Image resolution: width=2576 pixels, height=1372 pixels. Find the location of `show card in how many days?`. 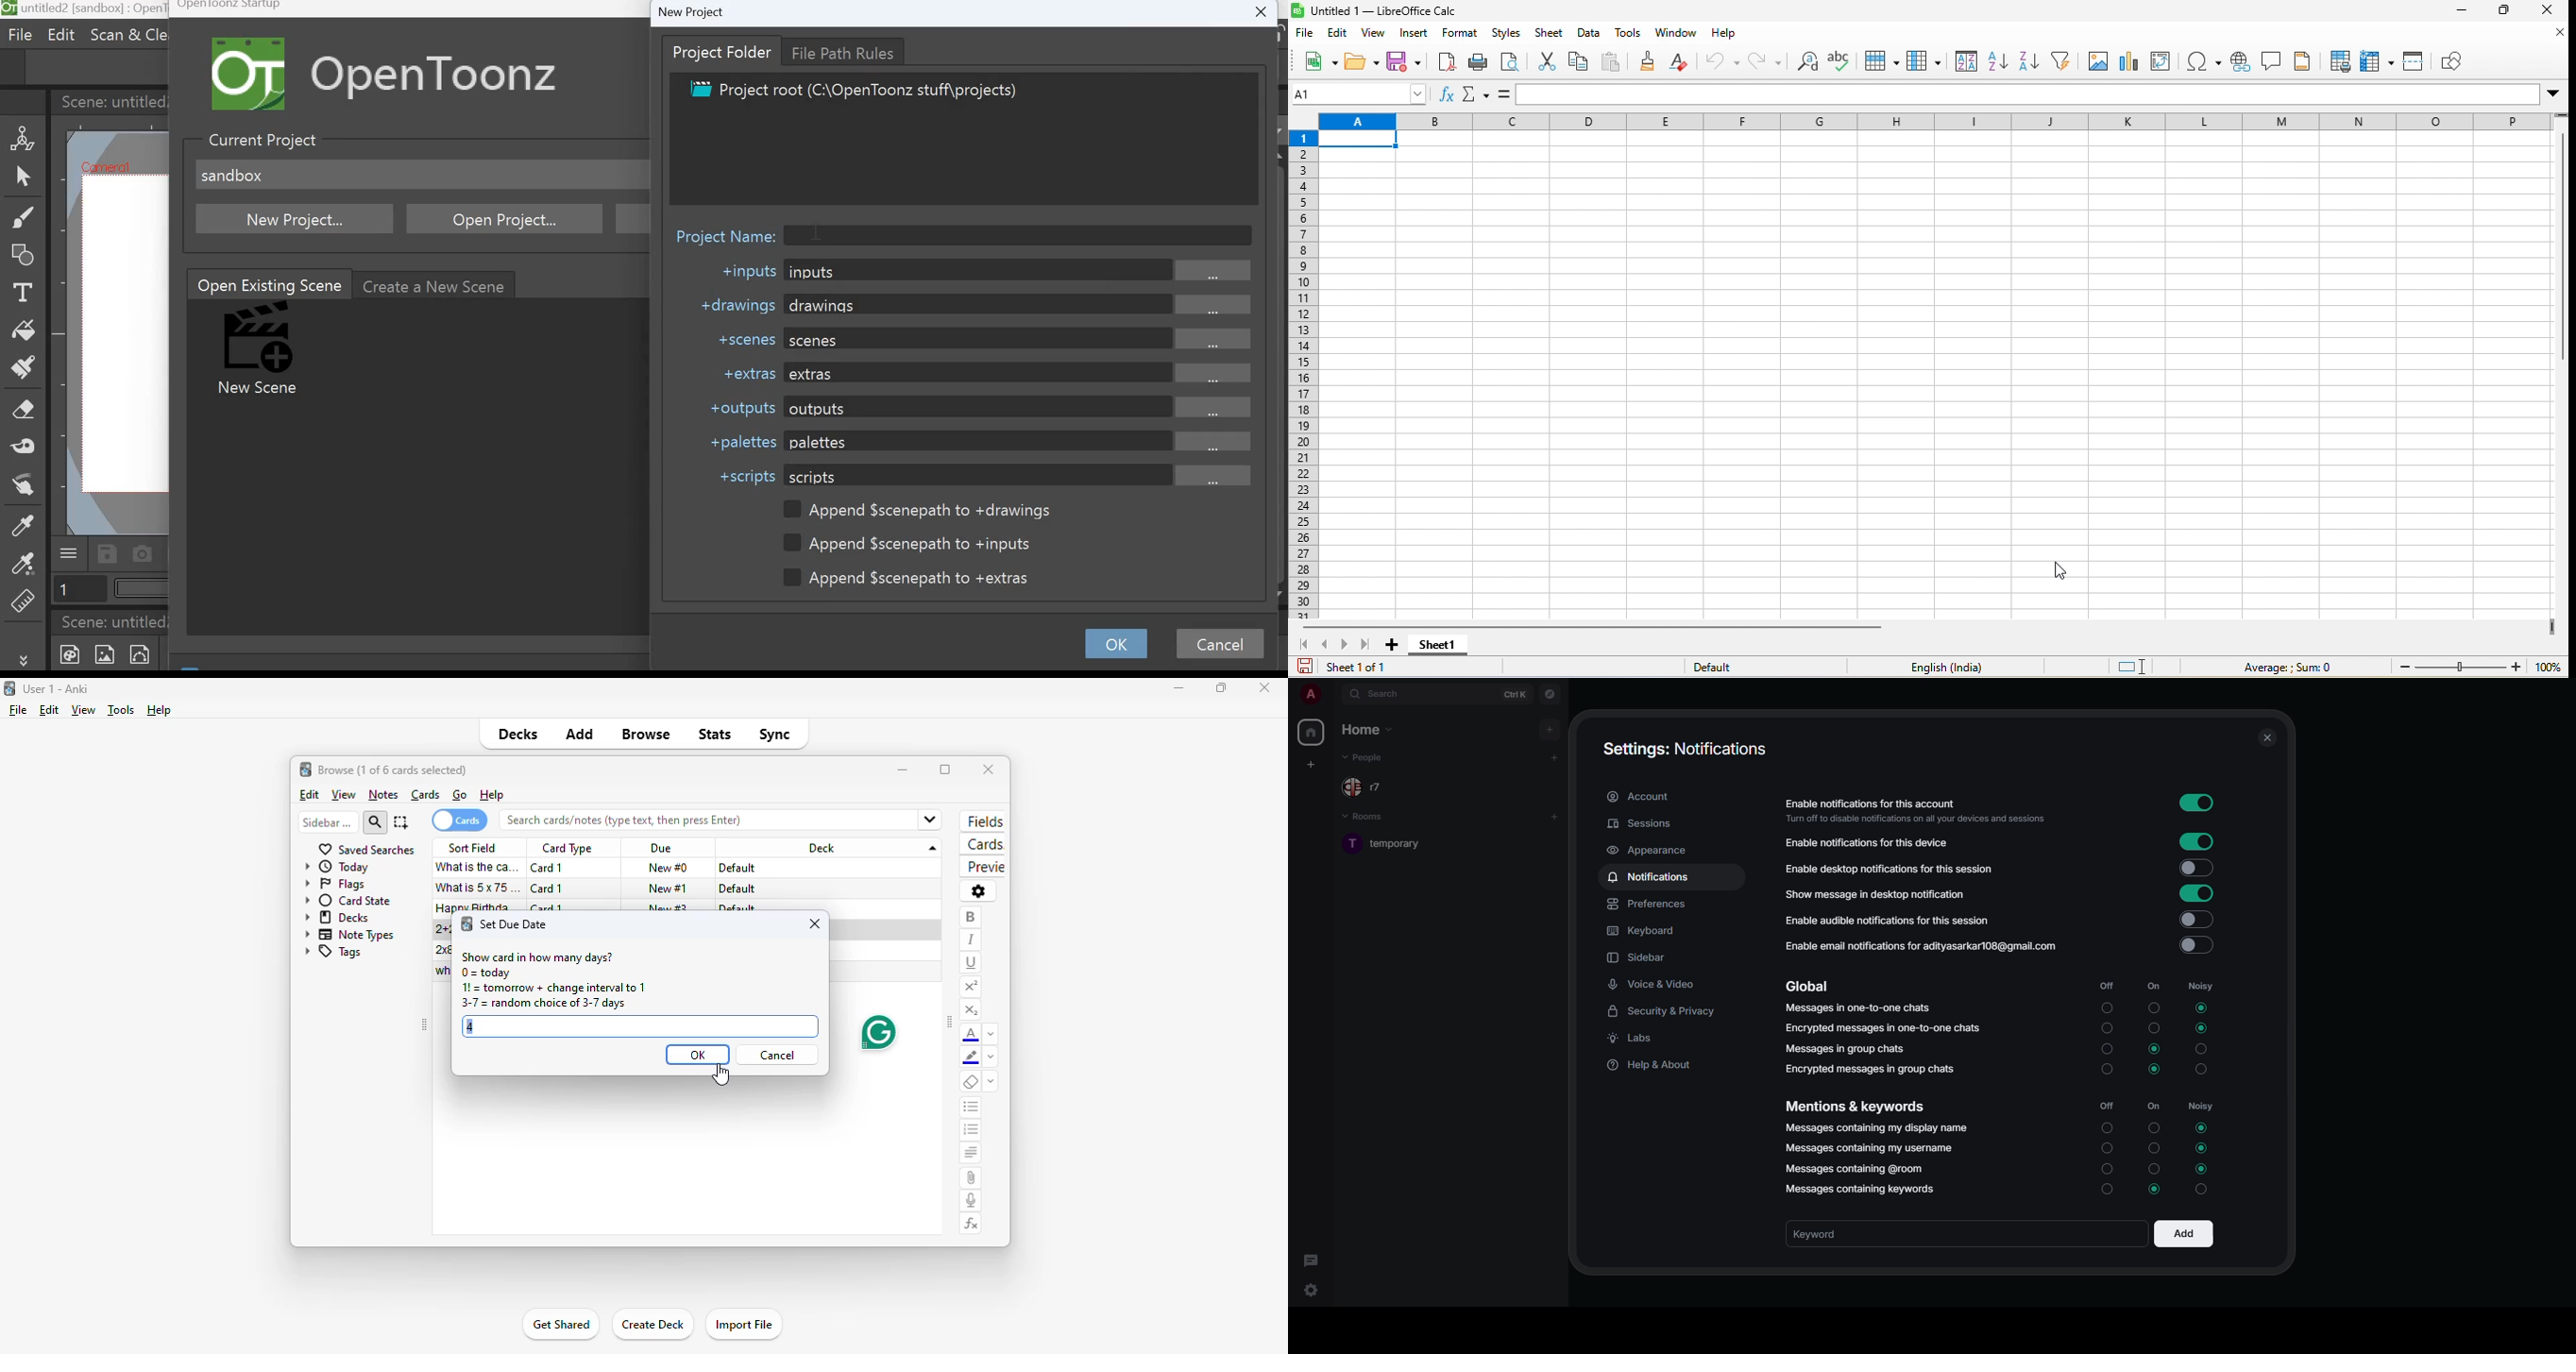

show card in how many days? is located at coordinates (537, 957).